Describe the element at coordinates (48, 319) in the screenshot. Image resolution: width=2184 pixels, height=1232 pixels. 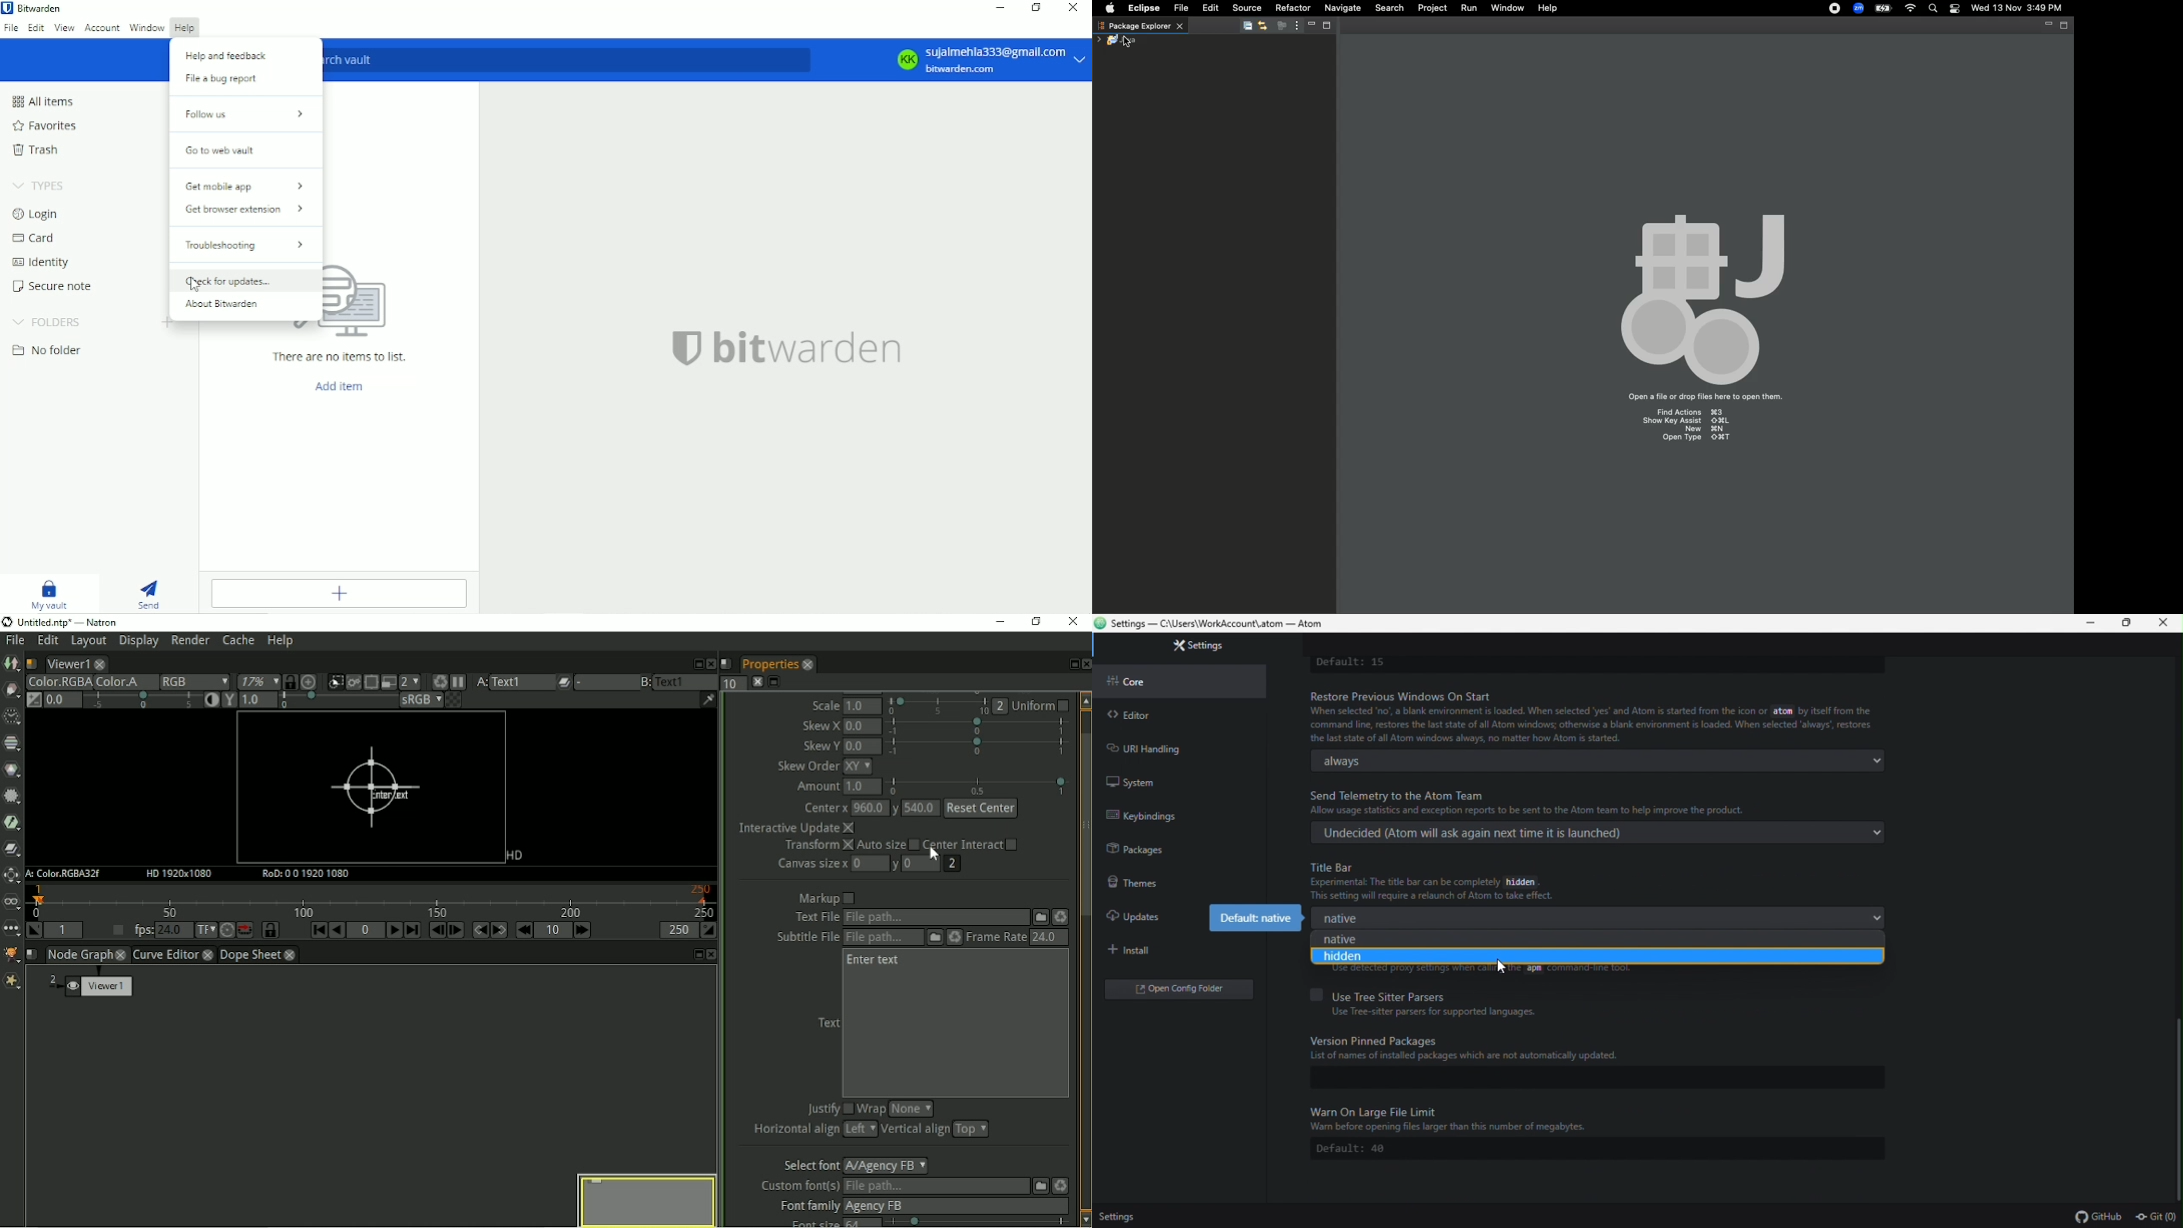
I see `Folders` at that location.